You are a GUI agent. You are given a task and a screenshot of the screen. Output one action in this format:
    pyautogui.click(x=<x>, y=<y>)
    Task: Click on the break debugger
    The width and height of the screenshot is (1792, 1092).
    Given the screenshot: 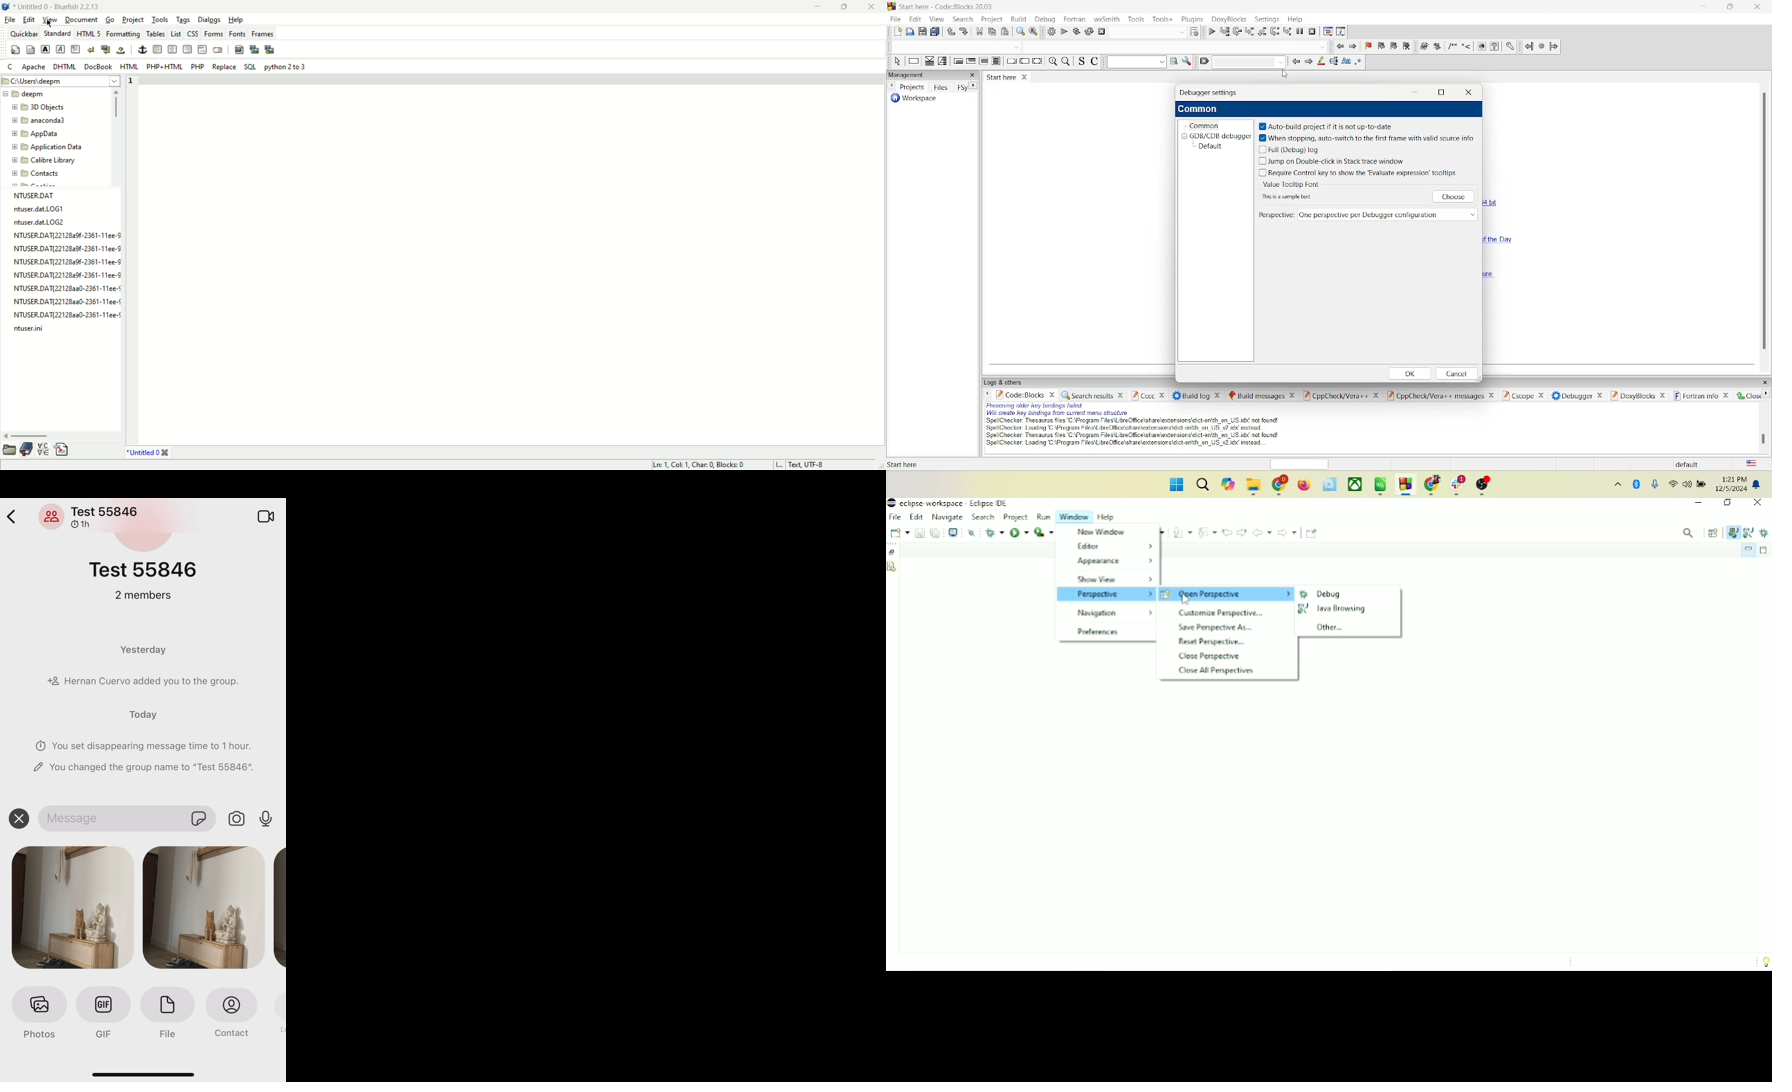 What is the action you would take?
    pyautogui.click(x=1301, y=31)
    